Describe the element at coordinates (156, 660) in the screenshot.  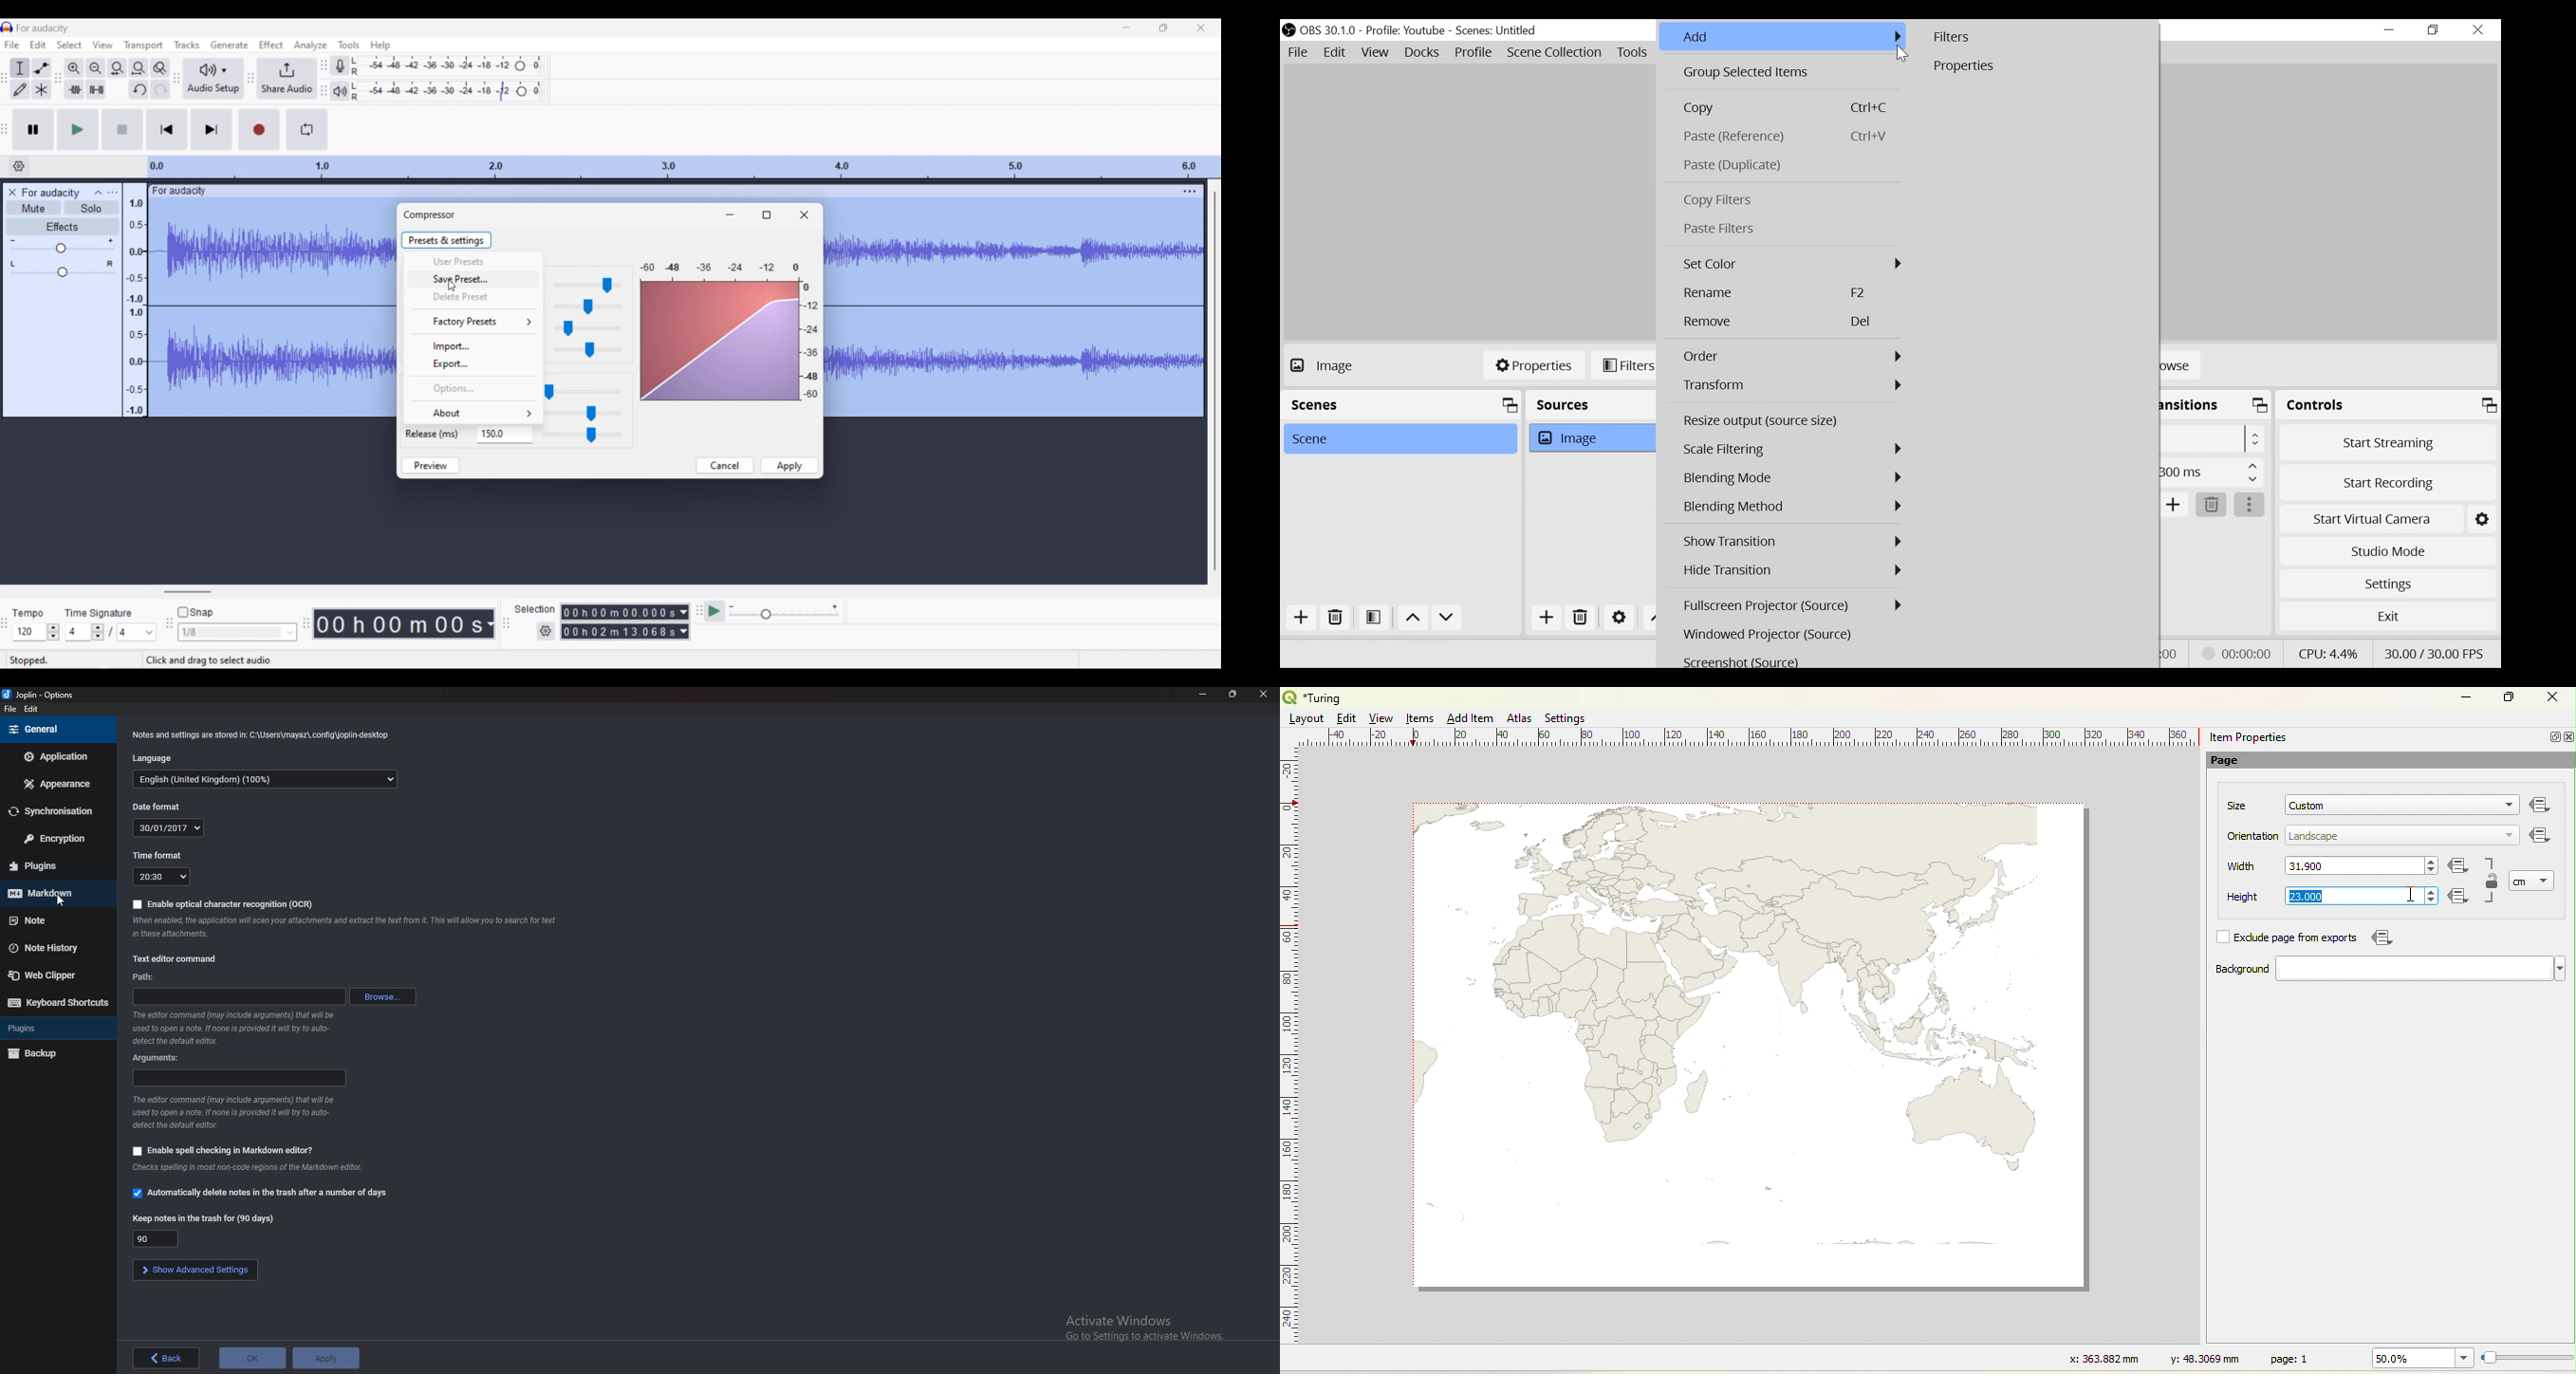
I see `Stopped. Click and drag to select audio` at that location.